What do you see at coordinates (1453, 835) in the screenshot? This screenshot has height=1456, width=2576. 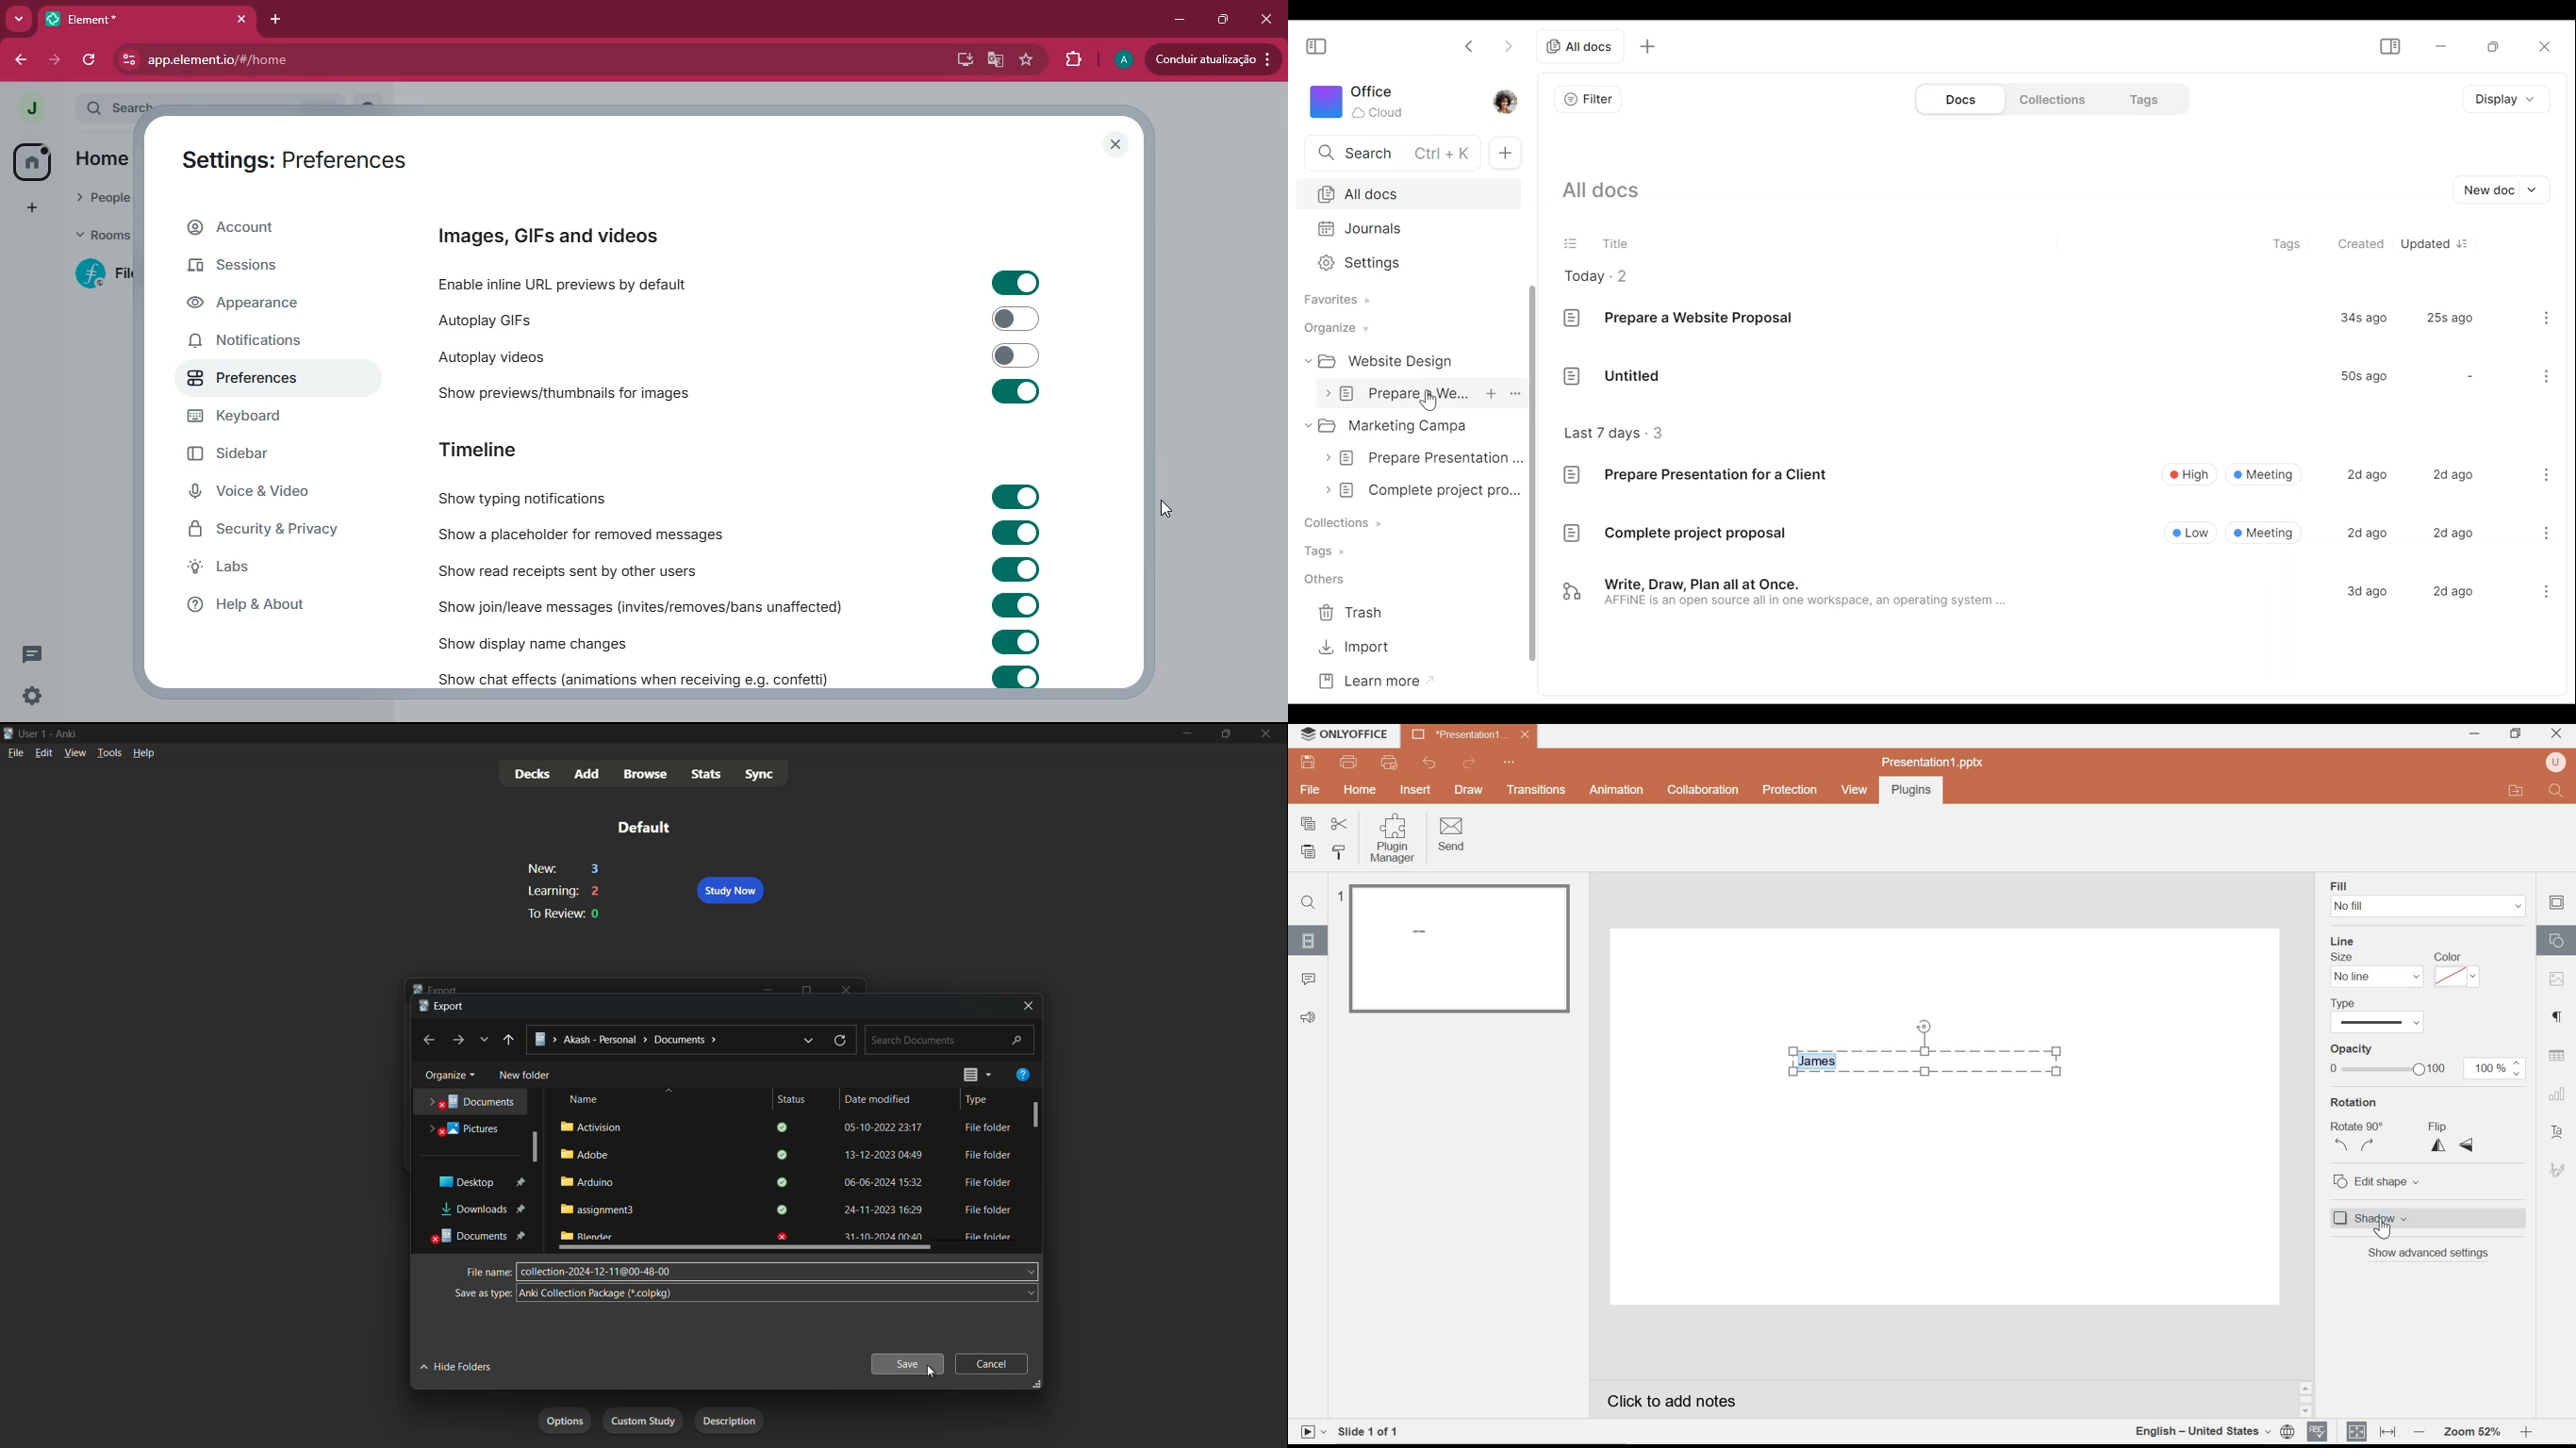 I see `Send` at bounding box center [1453, 835].